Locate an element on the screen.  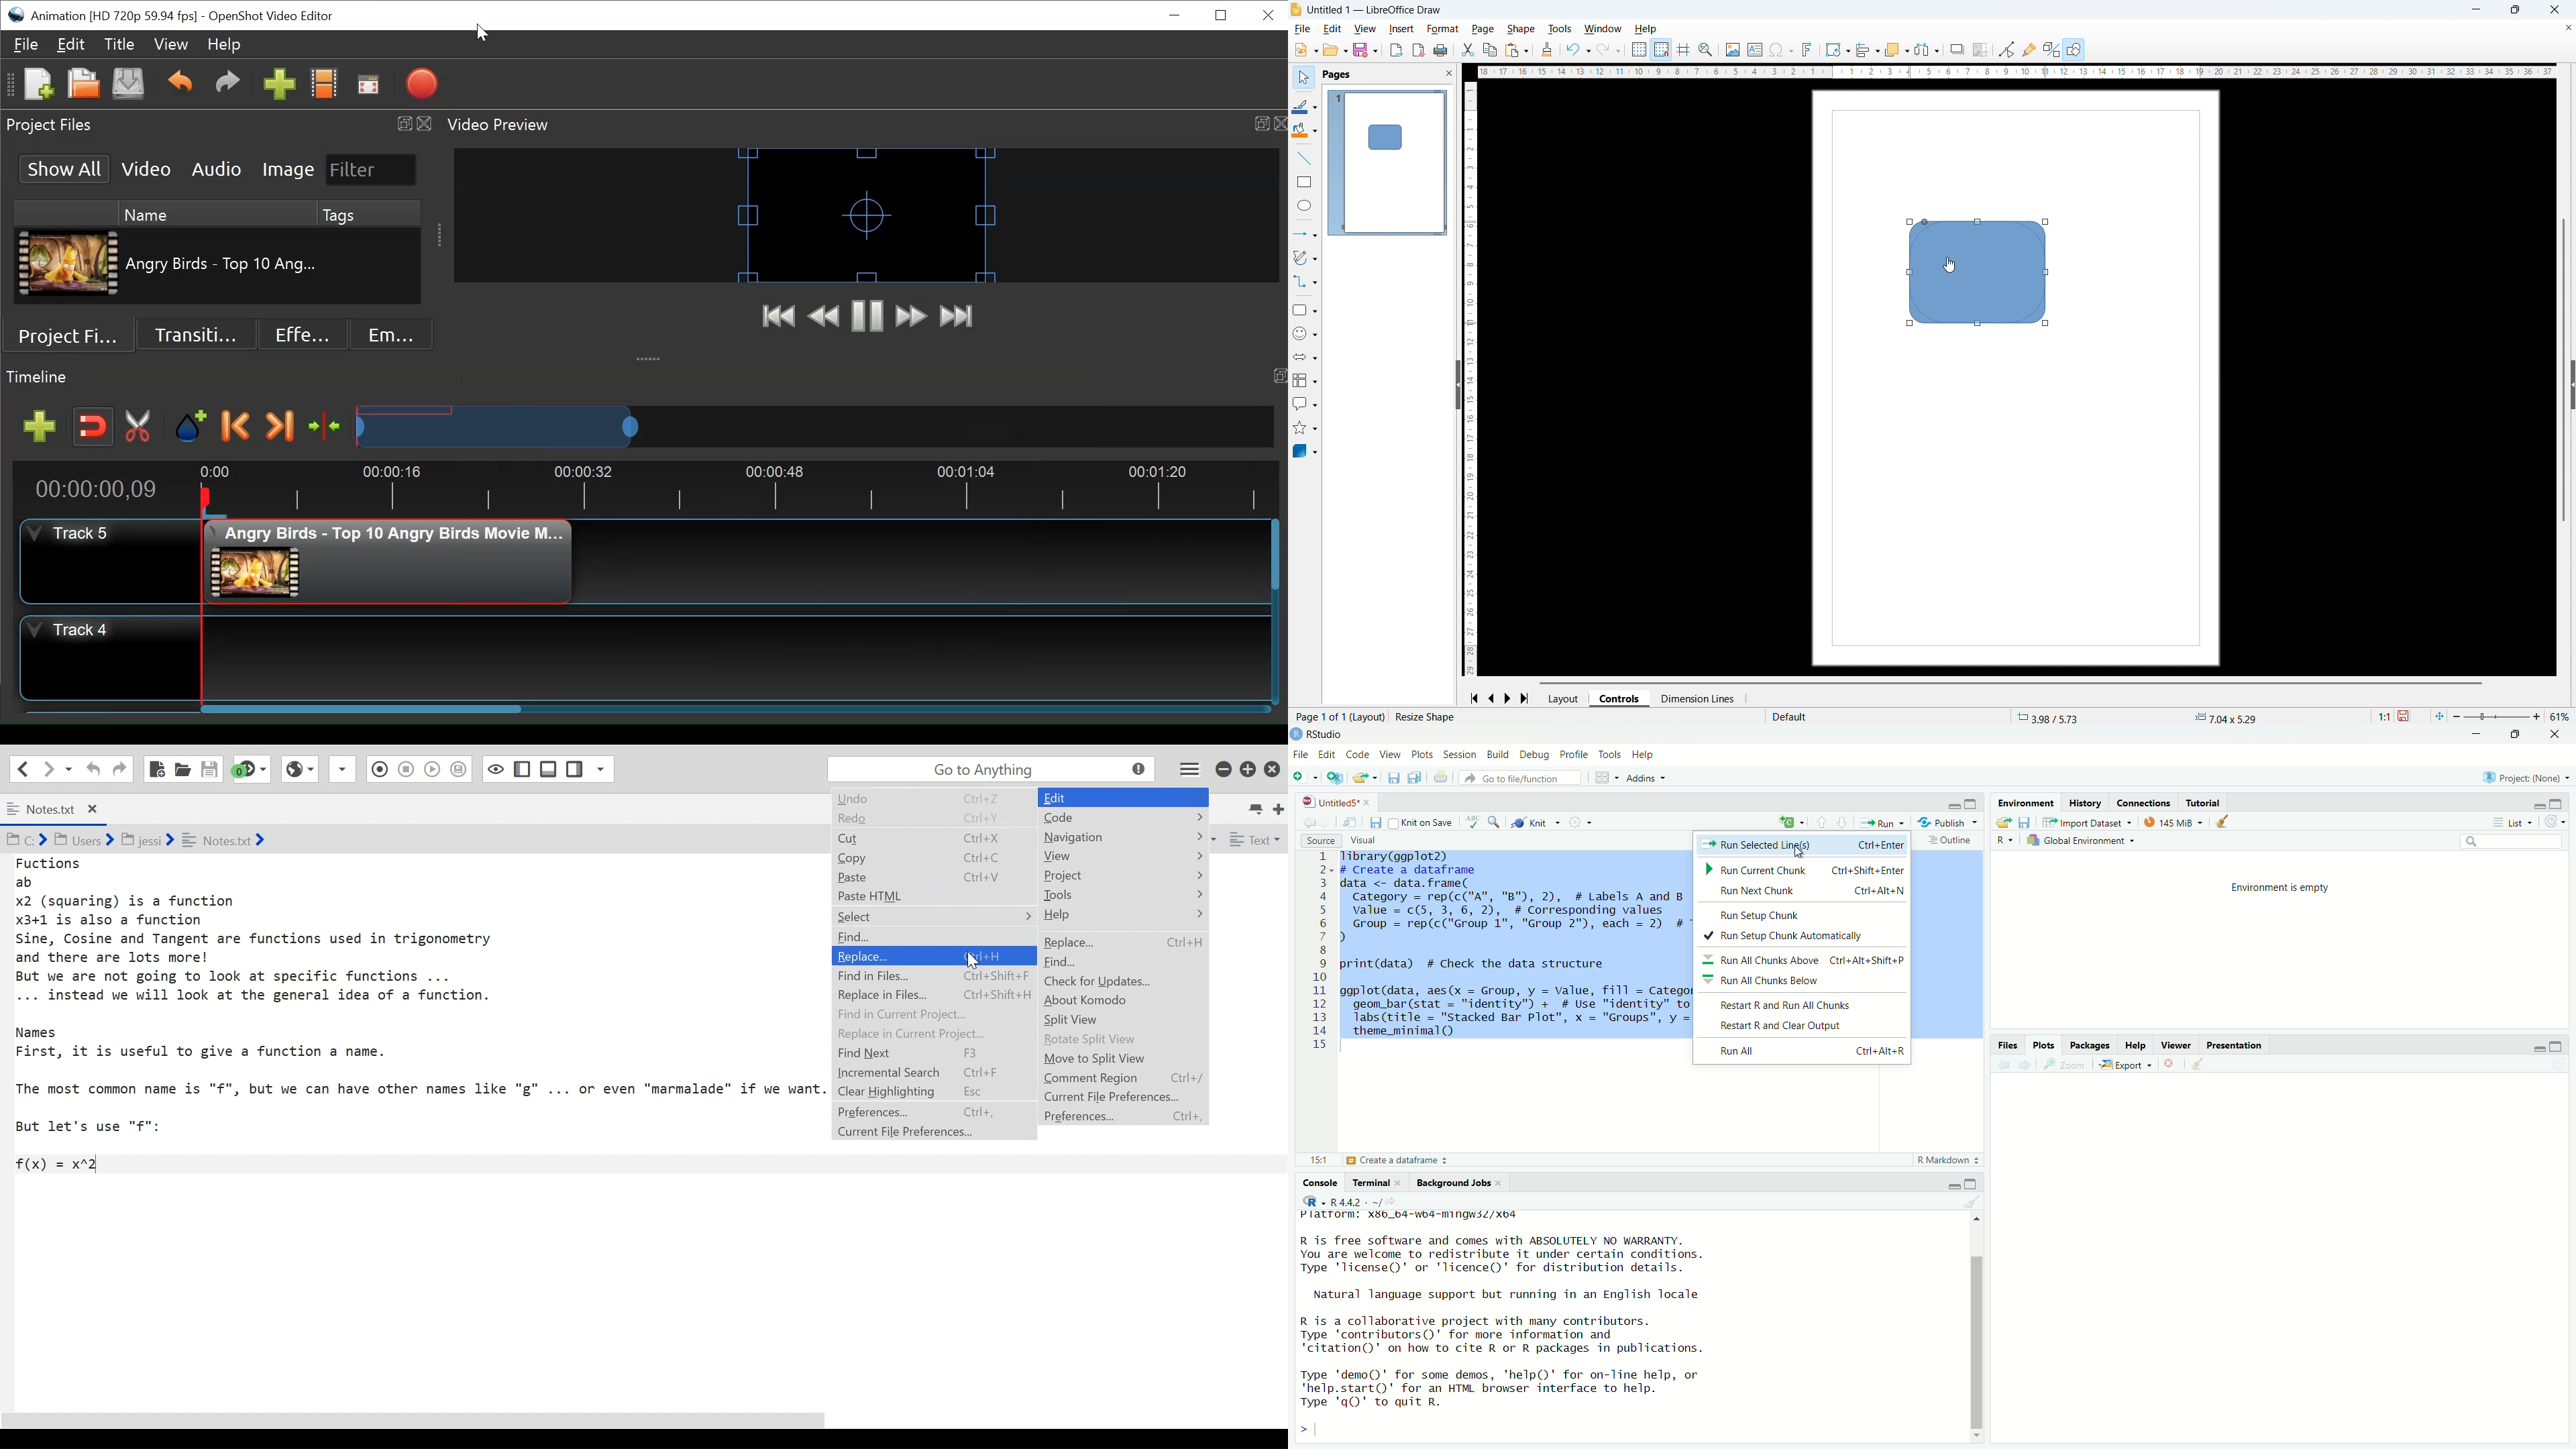
List All Tabs is located at coordinates (1257, 807).